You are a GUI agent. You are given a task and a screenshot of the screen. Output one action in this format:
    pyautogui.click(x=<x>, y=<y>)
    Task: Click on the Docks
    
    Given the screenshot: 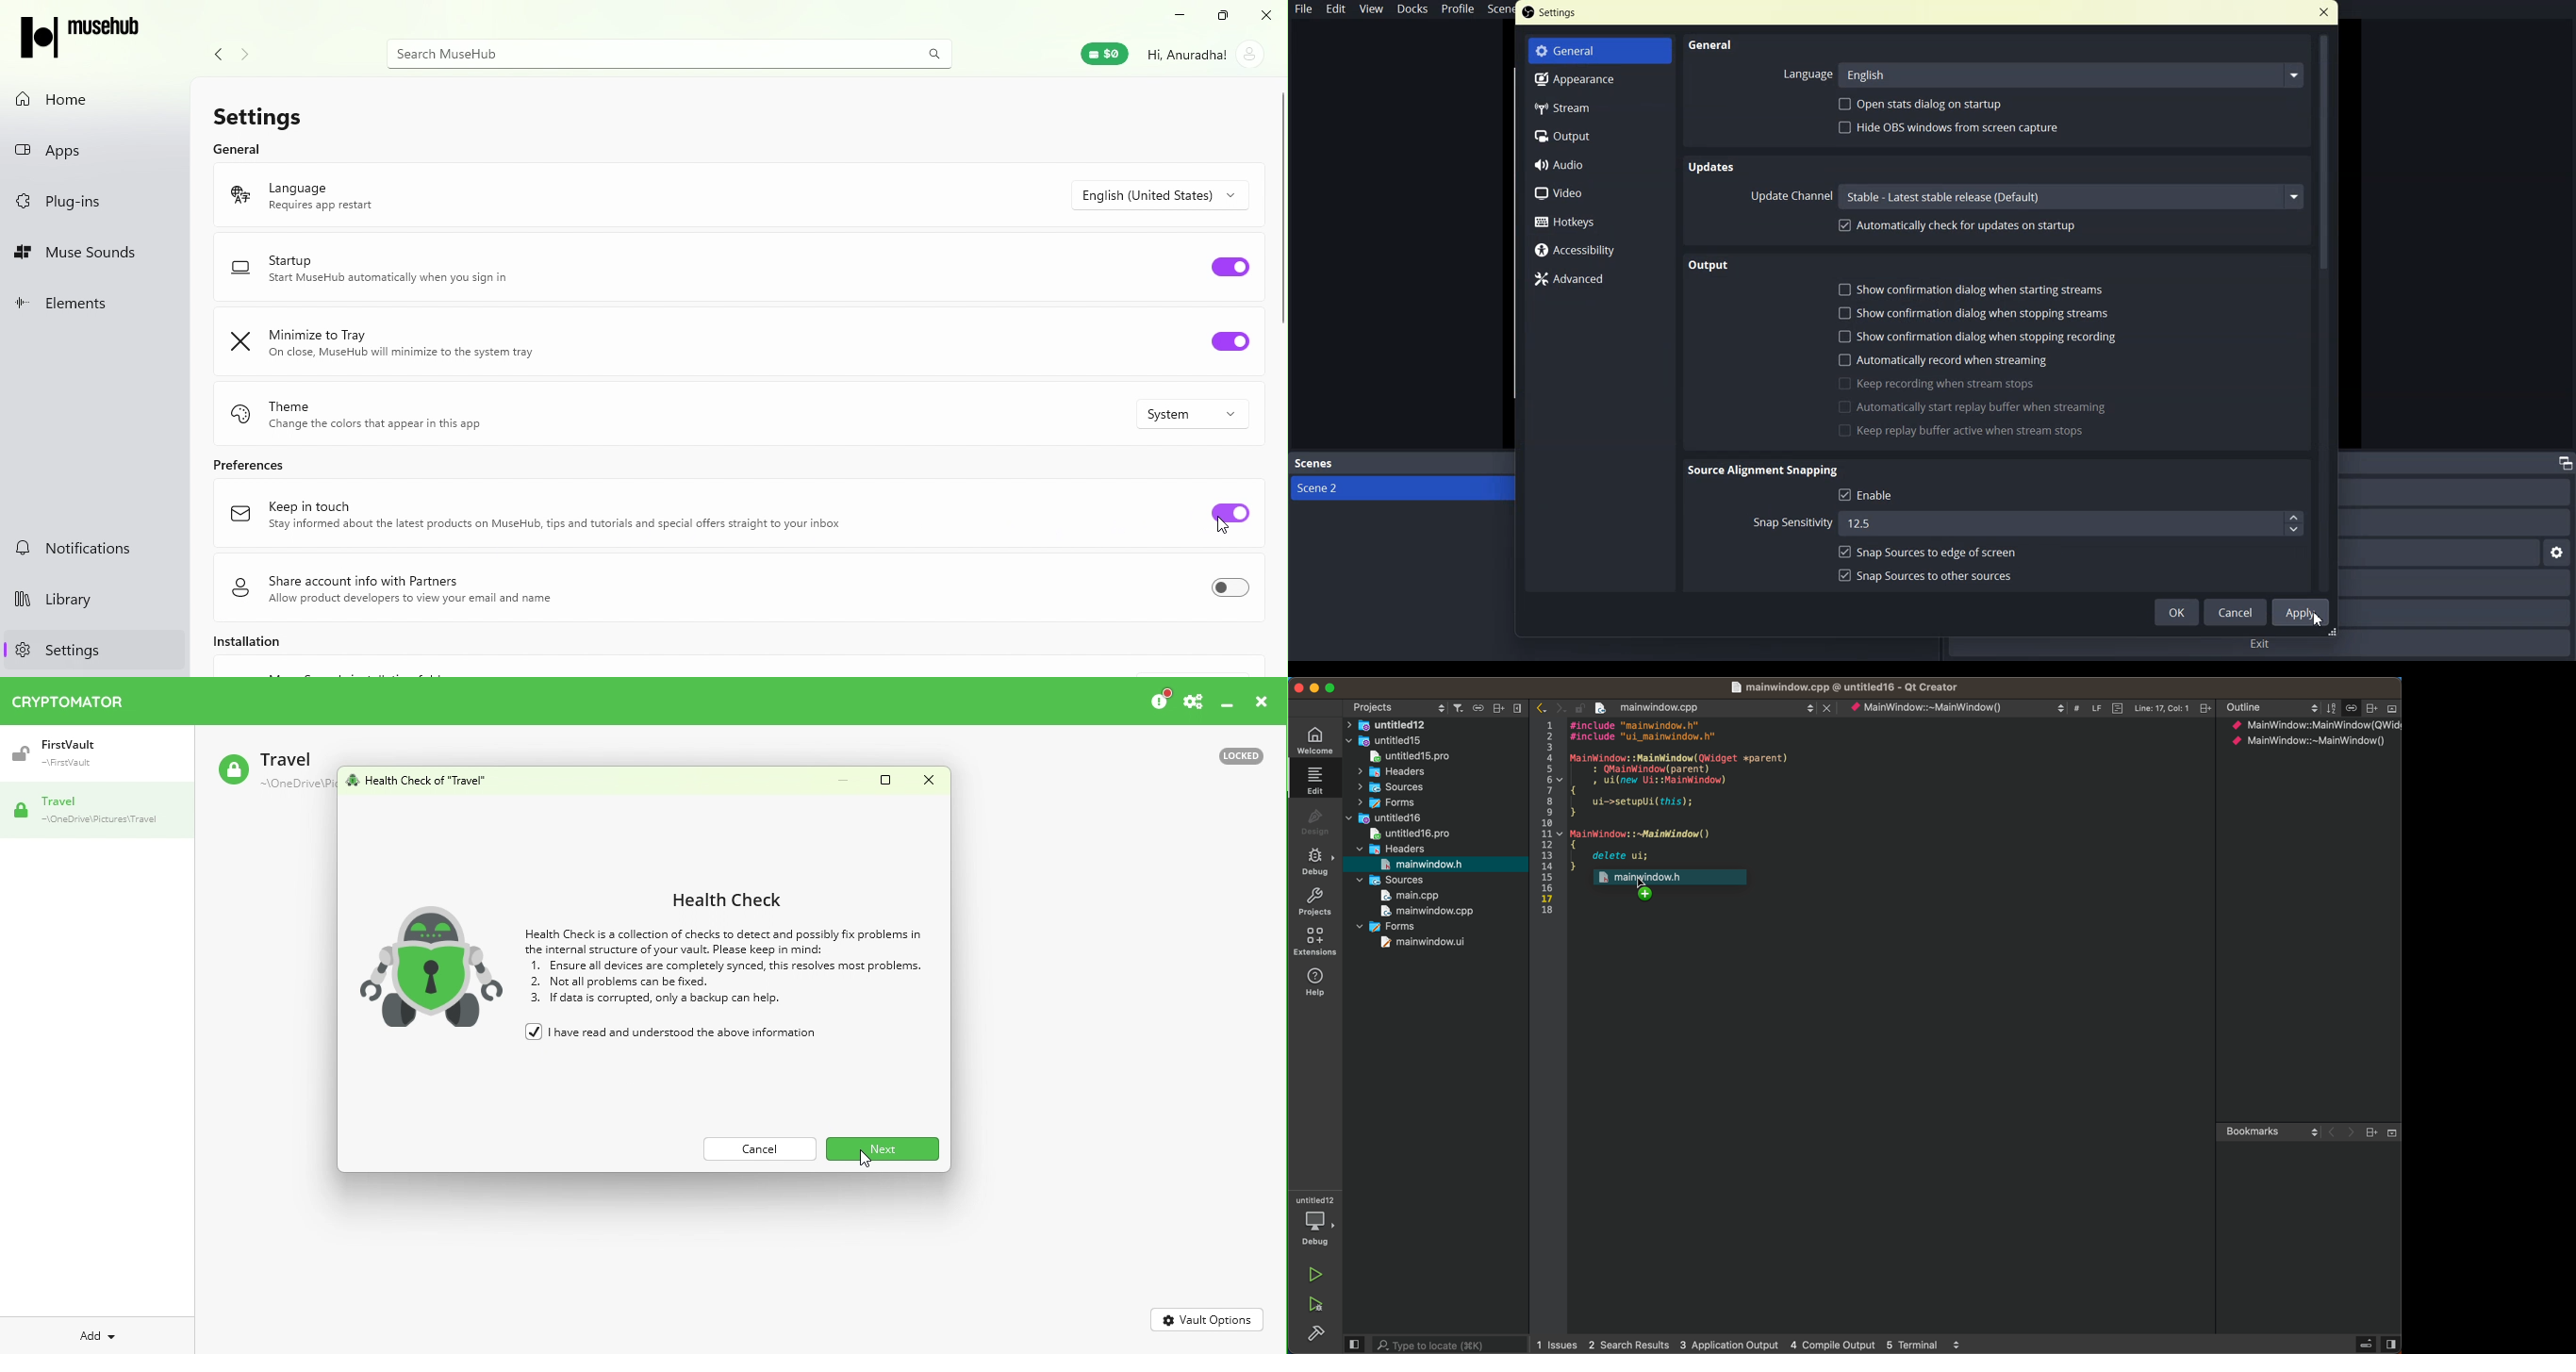 What is the action you would take?
    pyautogui.click(x=1412, y=9)
    